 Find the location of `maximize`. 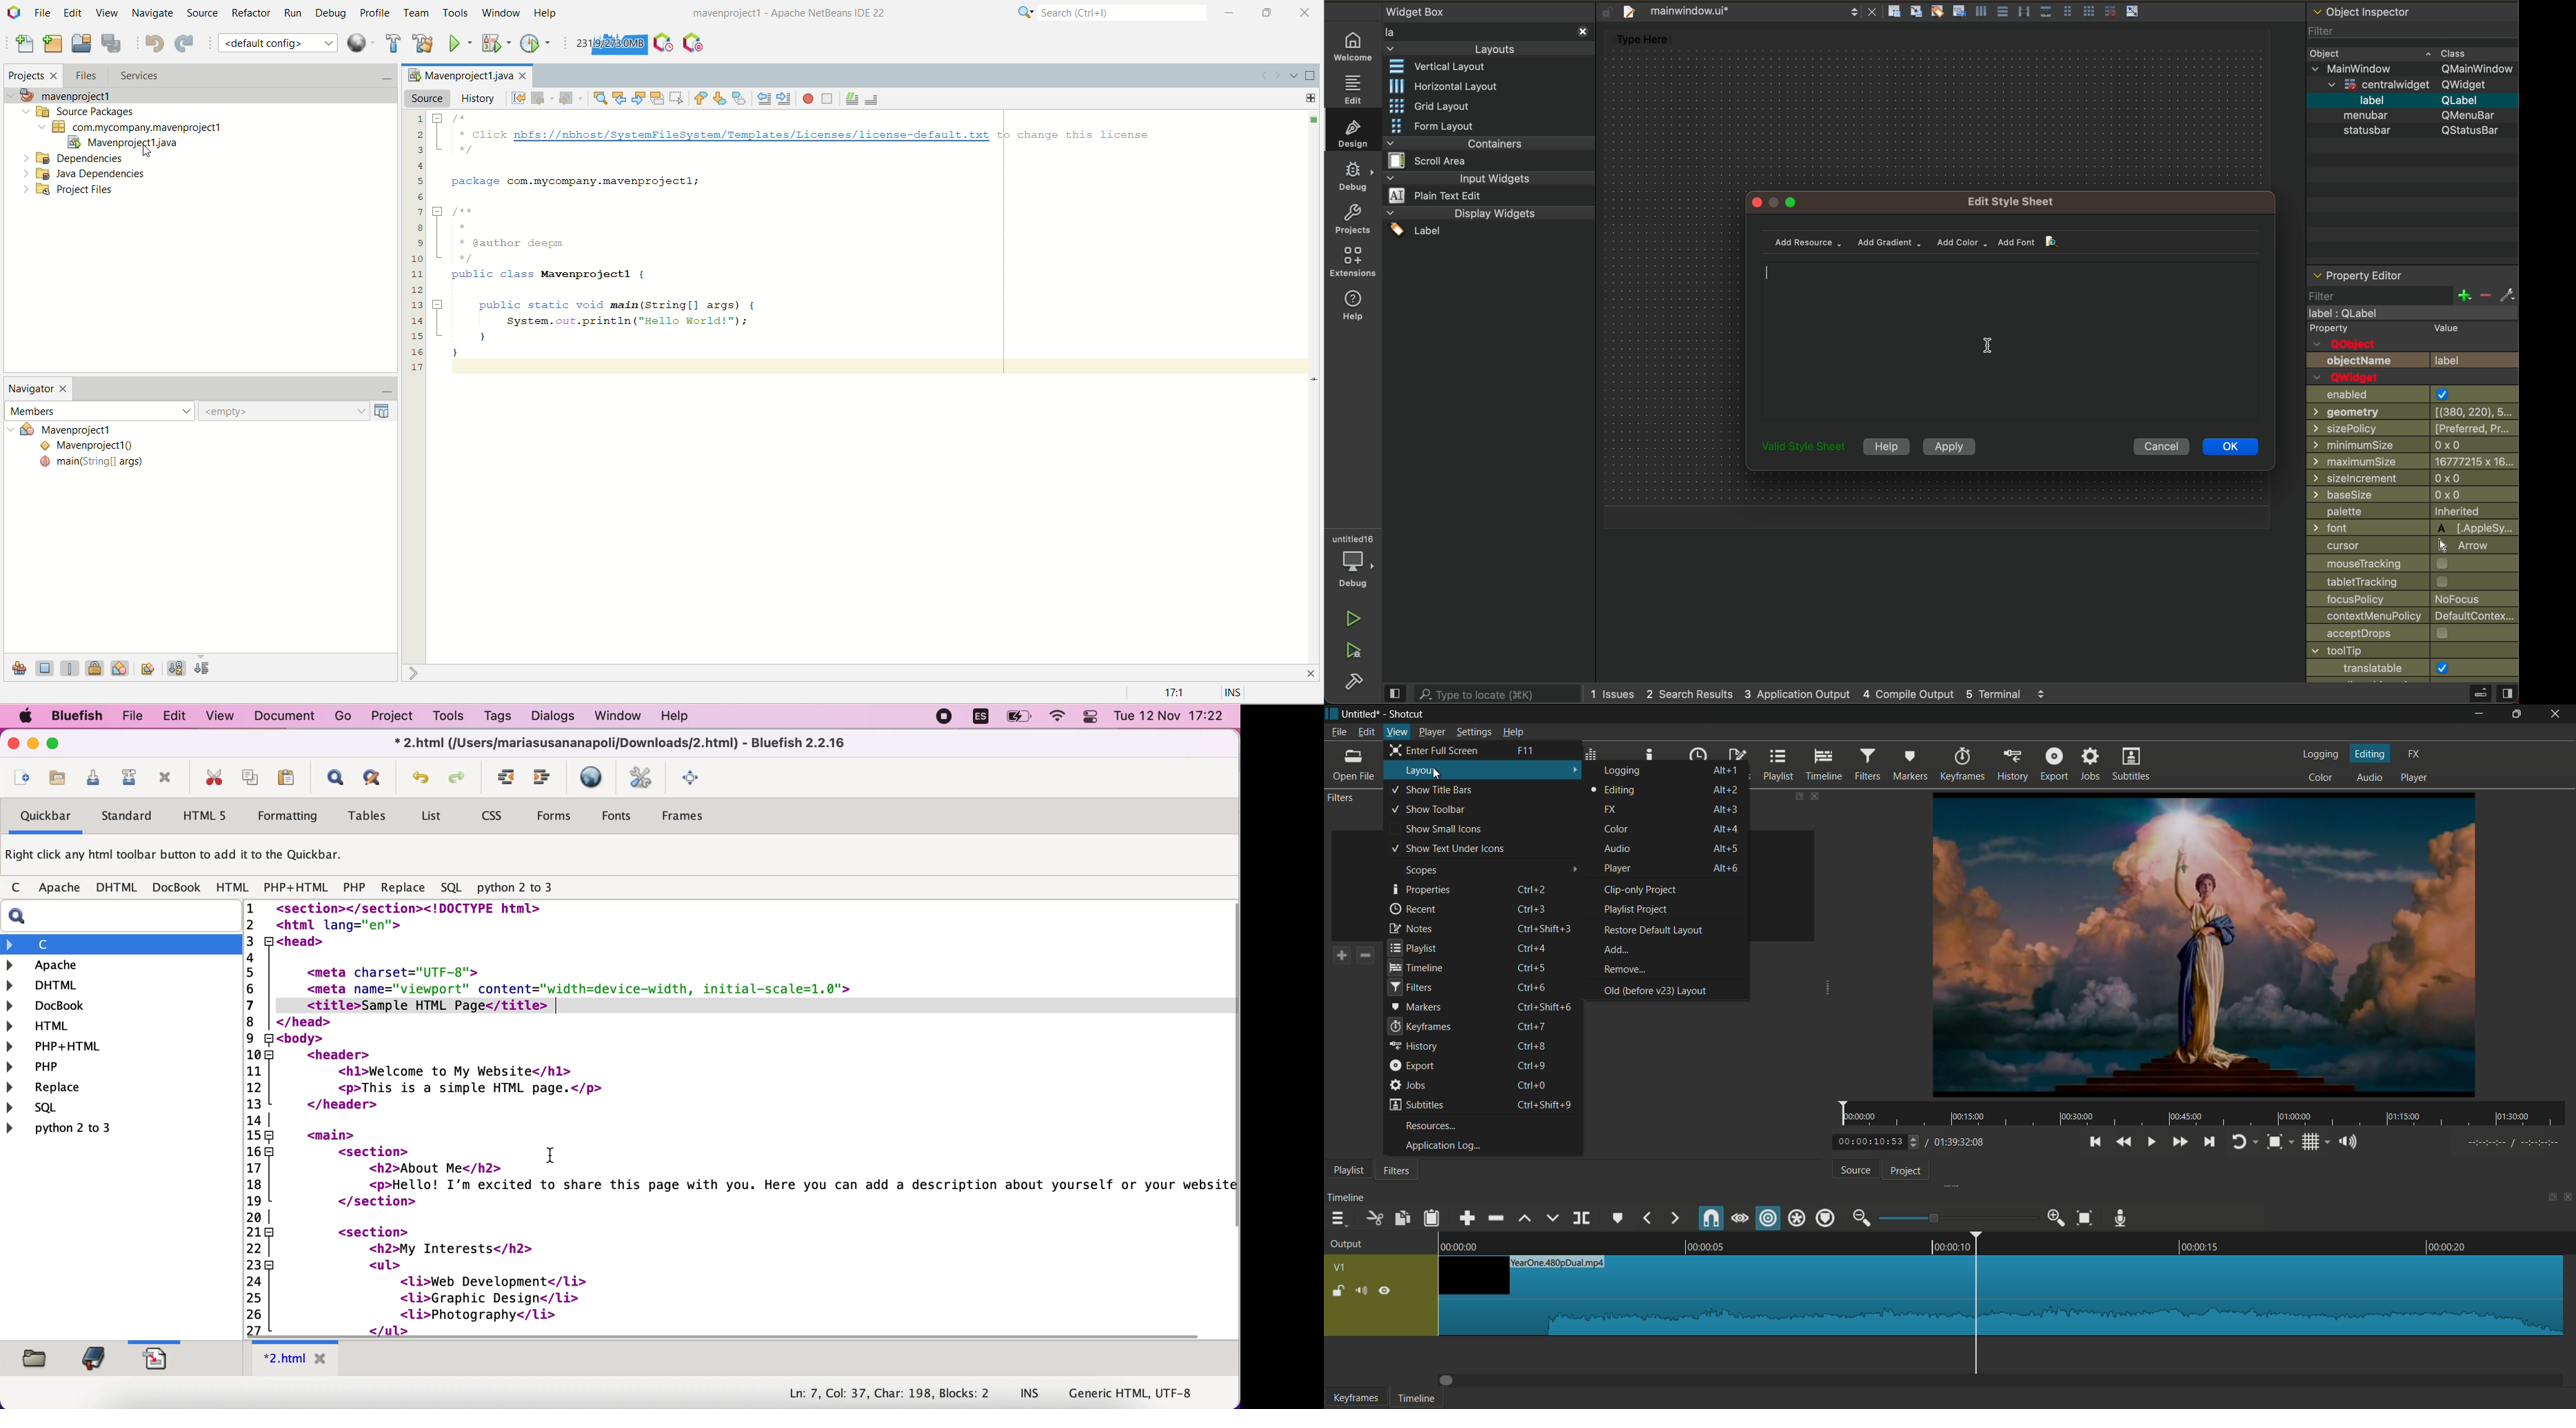

maximize is located at coordinates (2519, 714).